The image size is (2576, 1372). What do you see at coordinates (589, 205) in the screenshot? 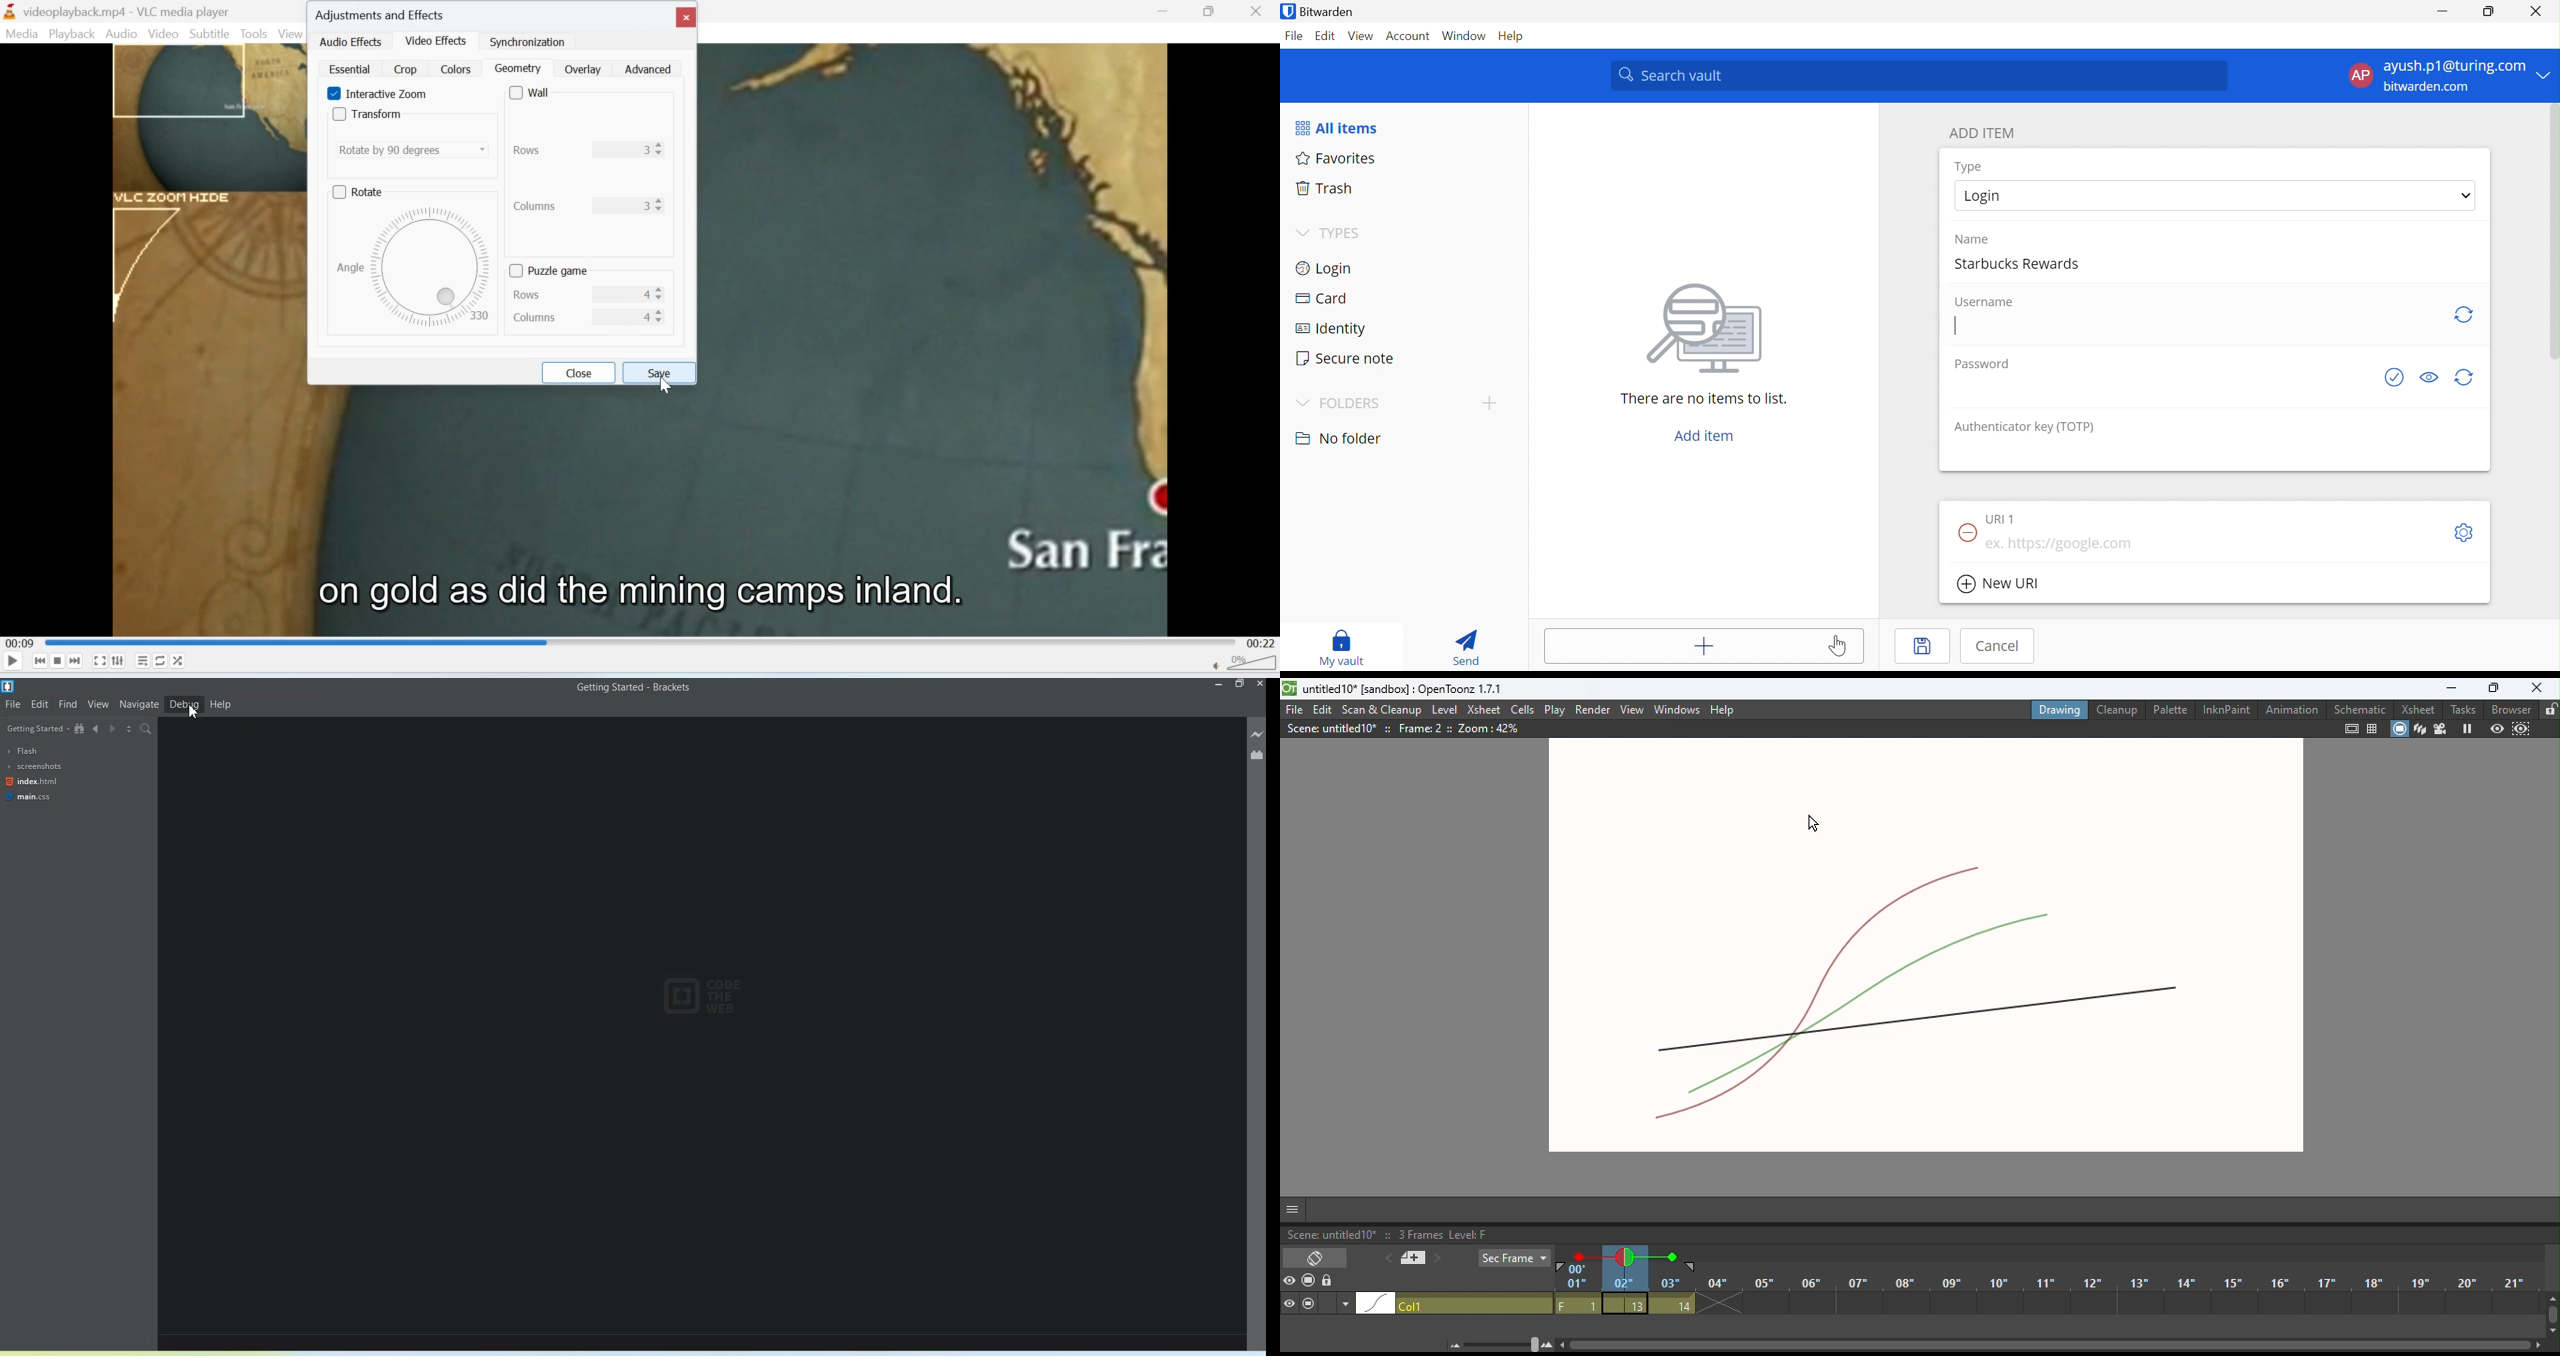
I see `columns    3` at bounding box center [589, 205].